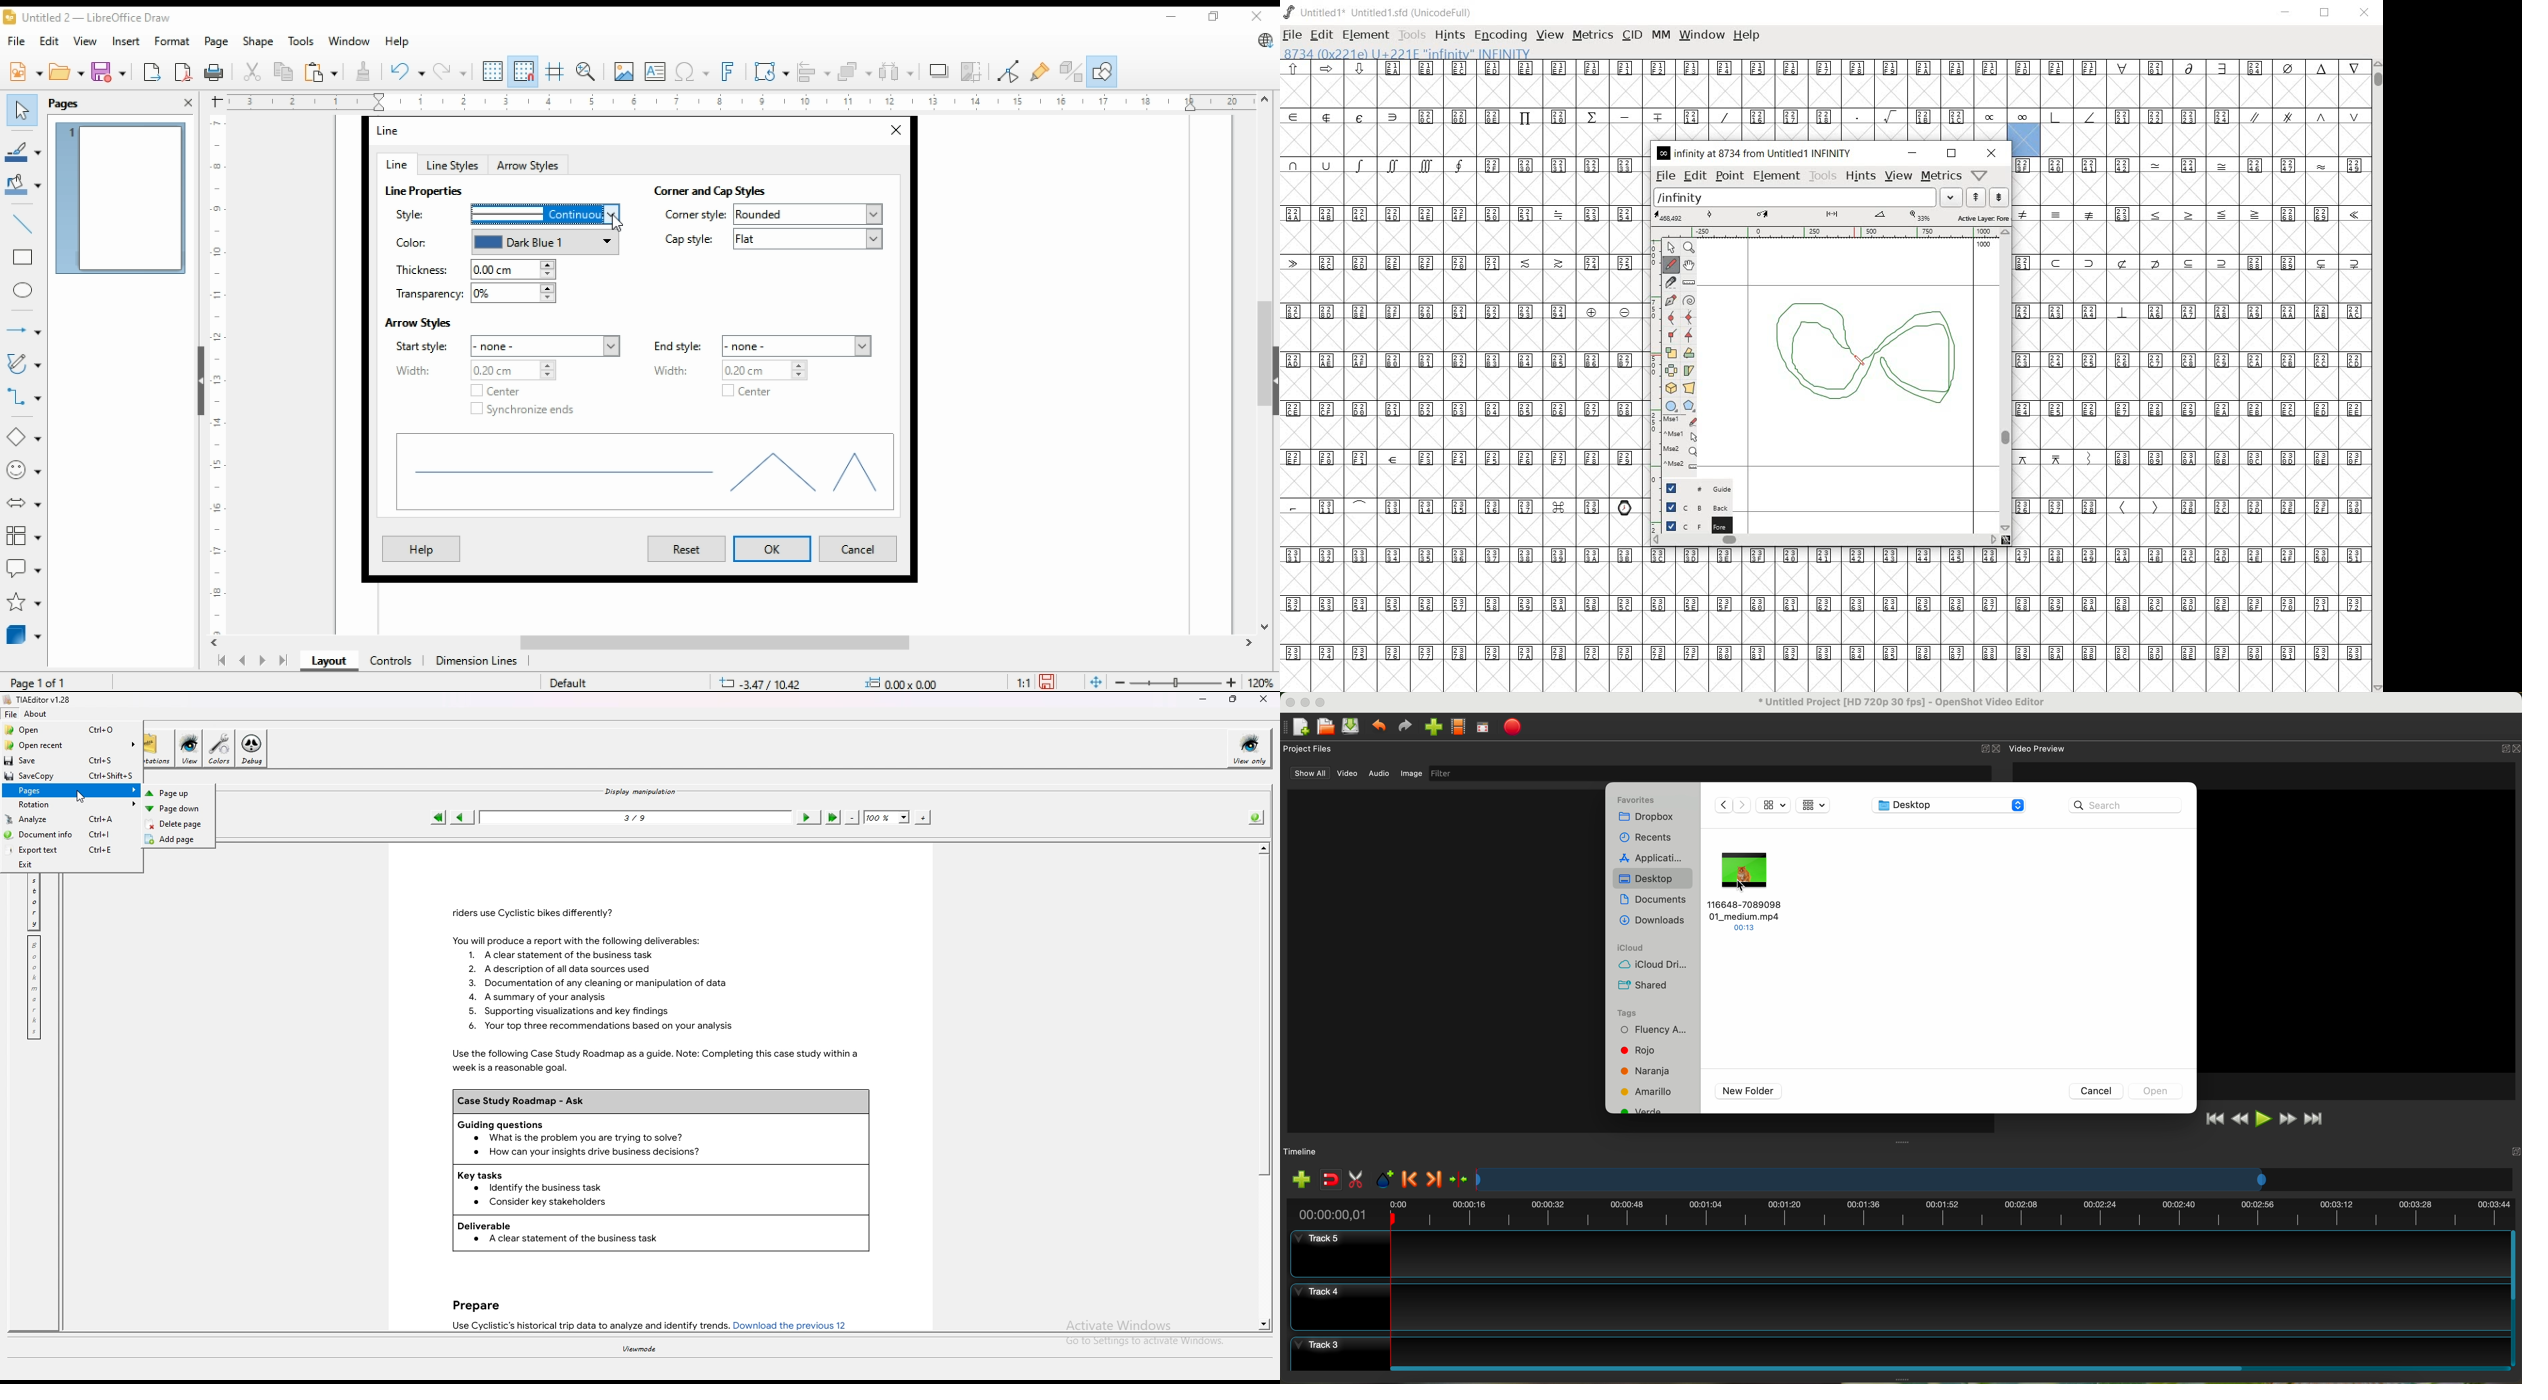 Image resolution: width=2548 pixels, height=1400 pixels. Describe the element at coordinates (1660, 36) in the screenshot. I see `mm` at that location.